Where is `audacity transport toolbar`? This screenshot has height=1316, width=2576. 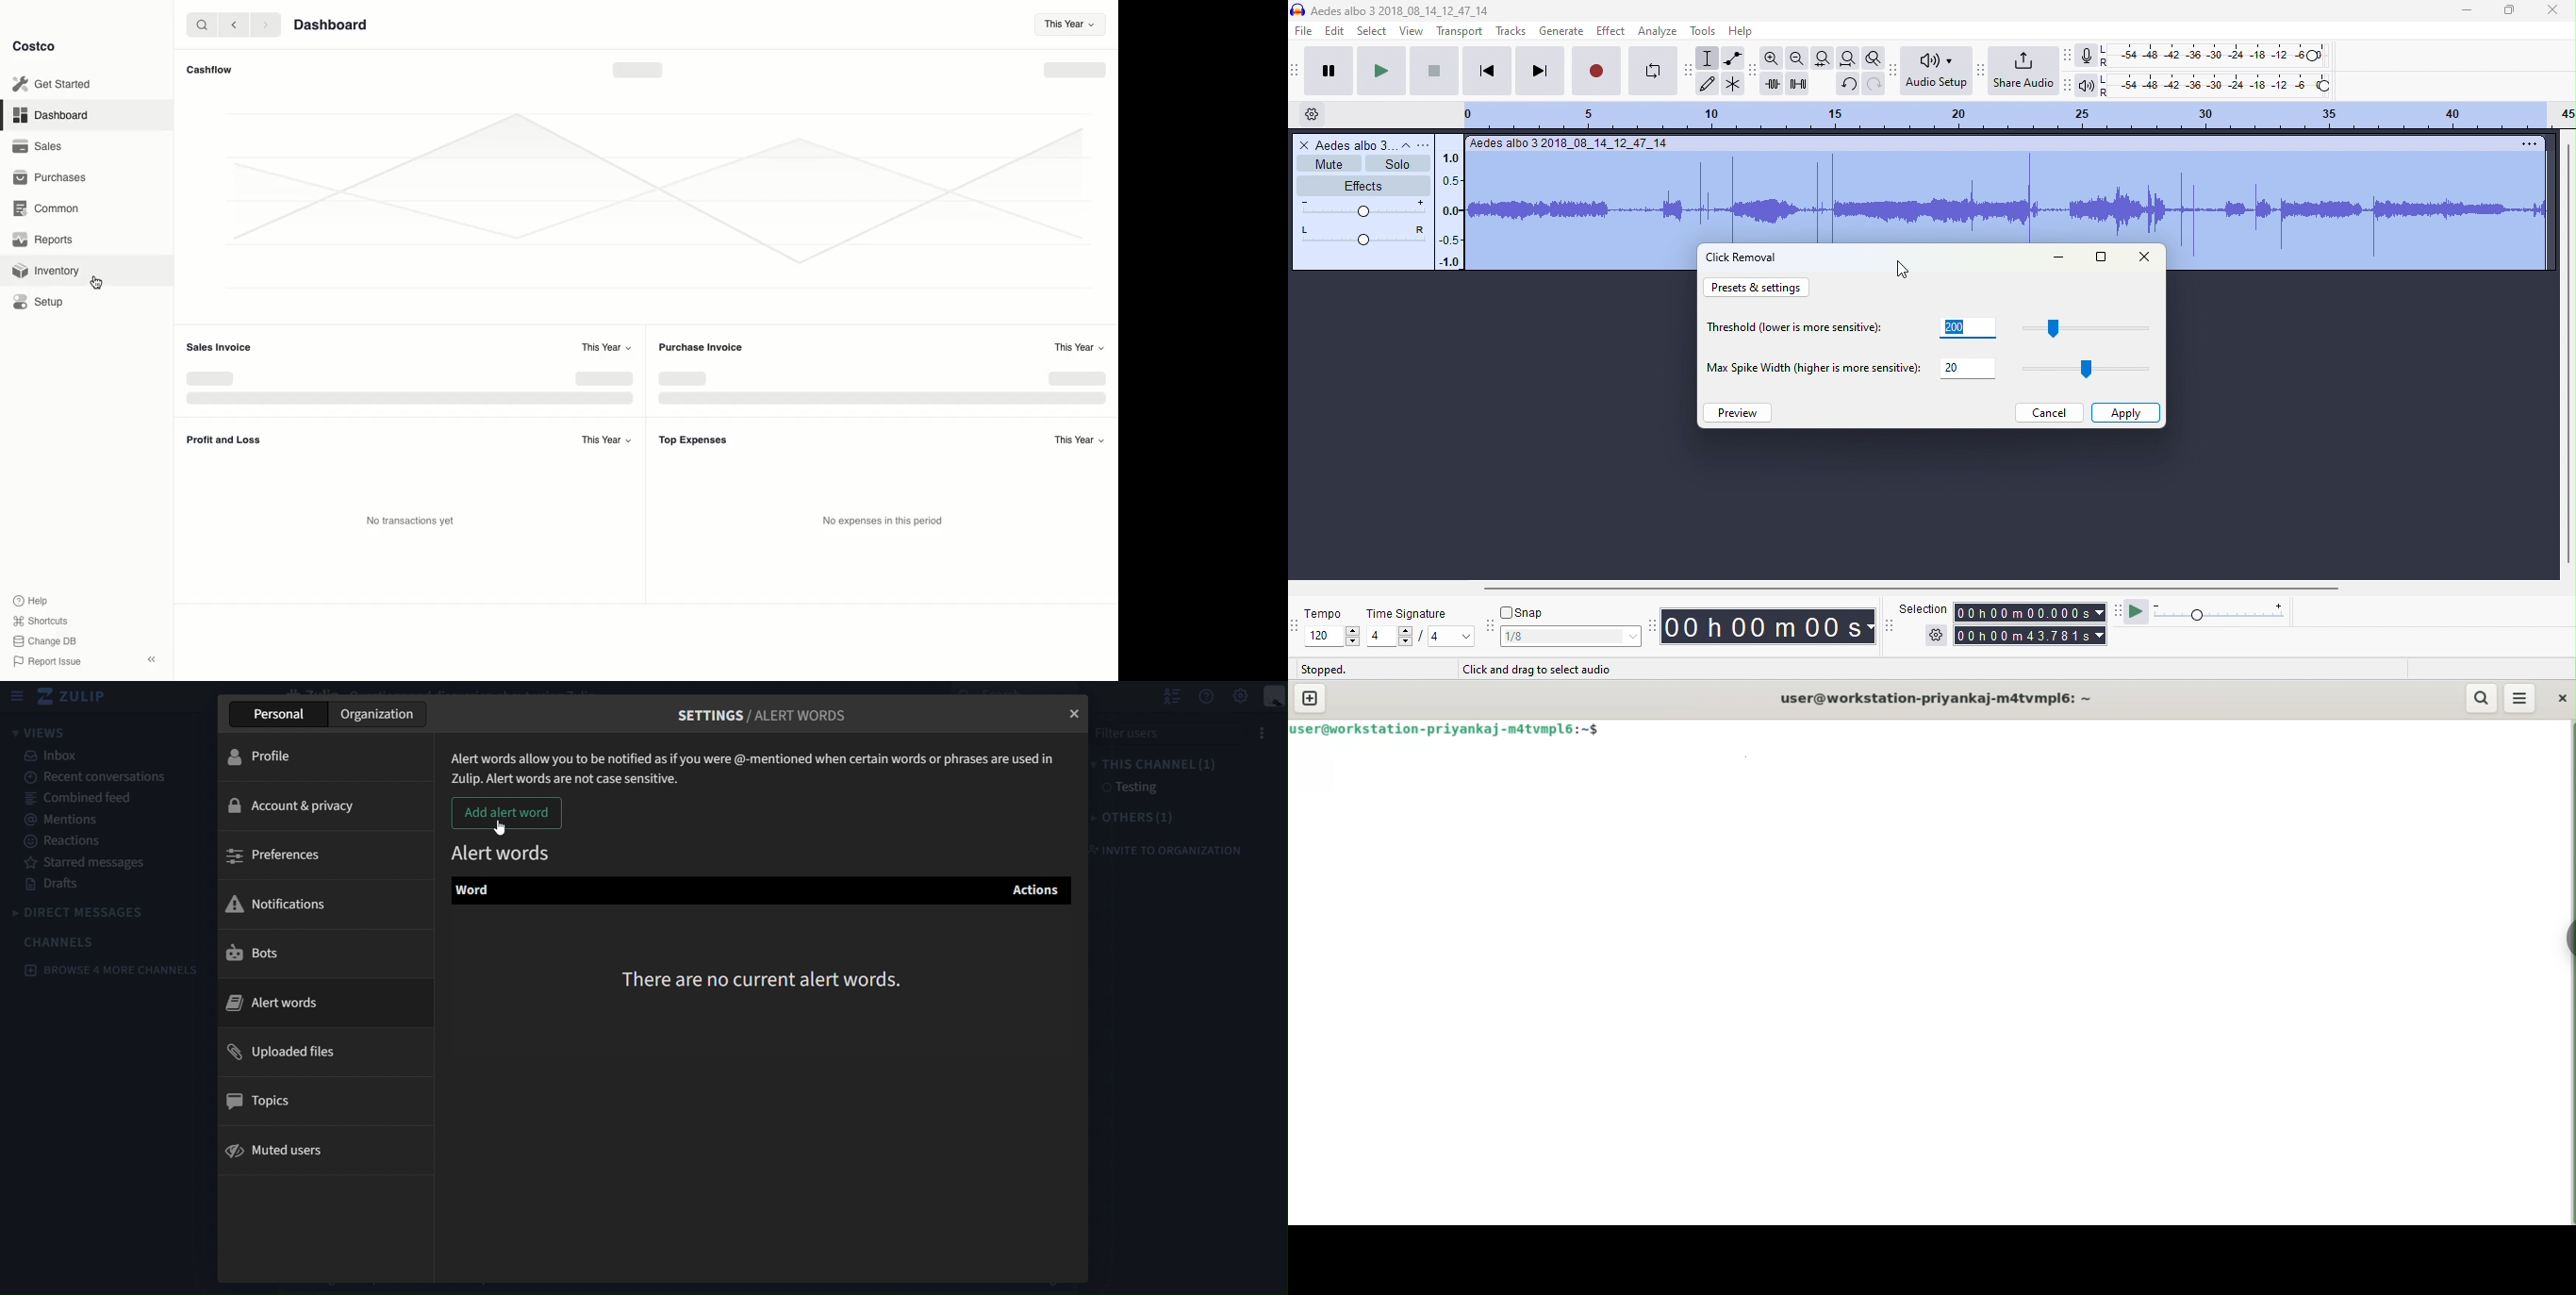 audacity transport toolbar is located at coordinates (1296, 68).